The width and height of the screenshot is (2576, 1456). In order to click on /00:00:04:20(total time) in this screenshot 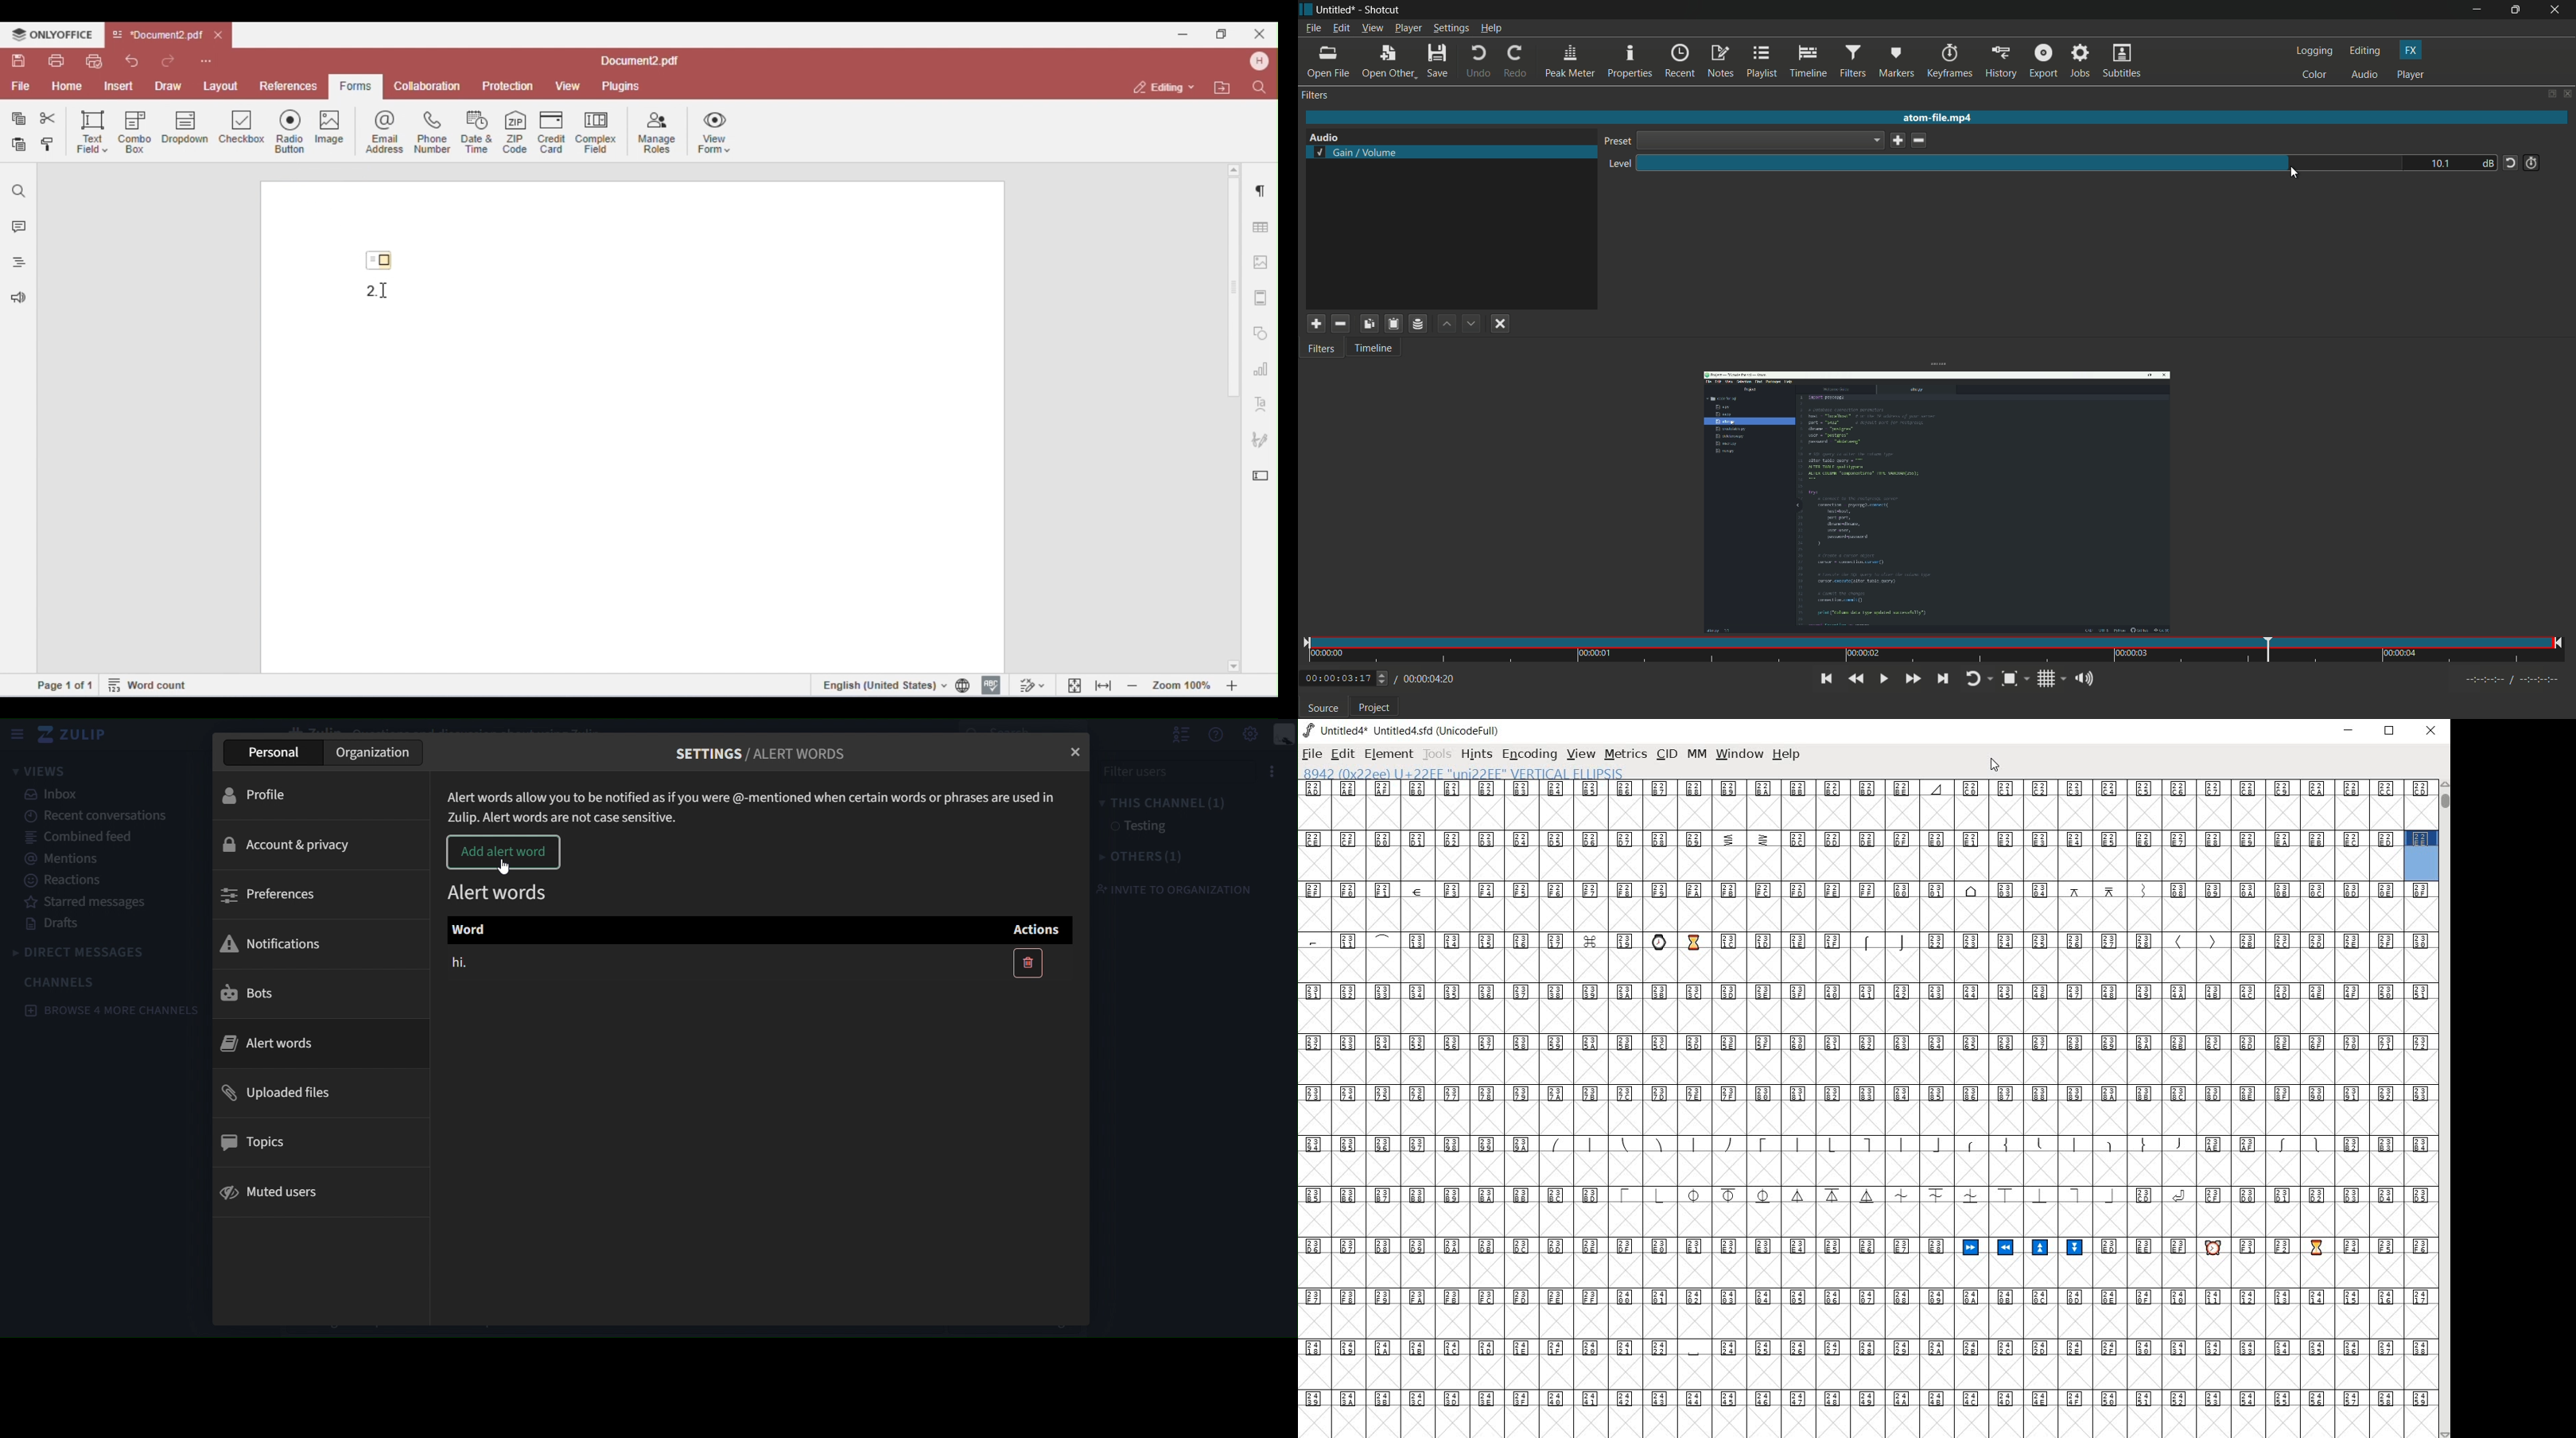, I will do `click(1426, 677)`.